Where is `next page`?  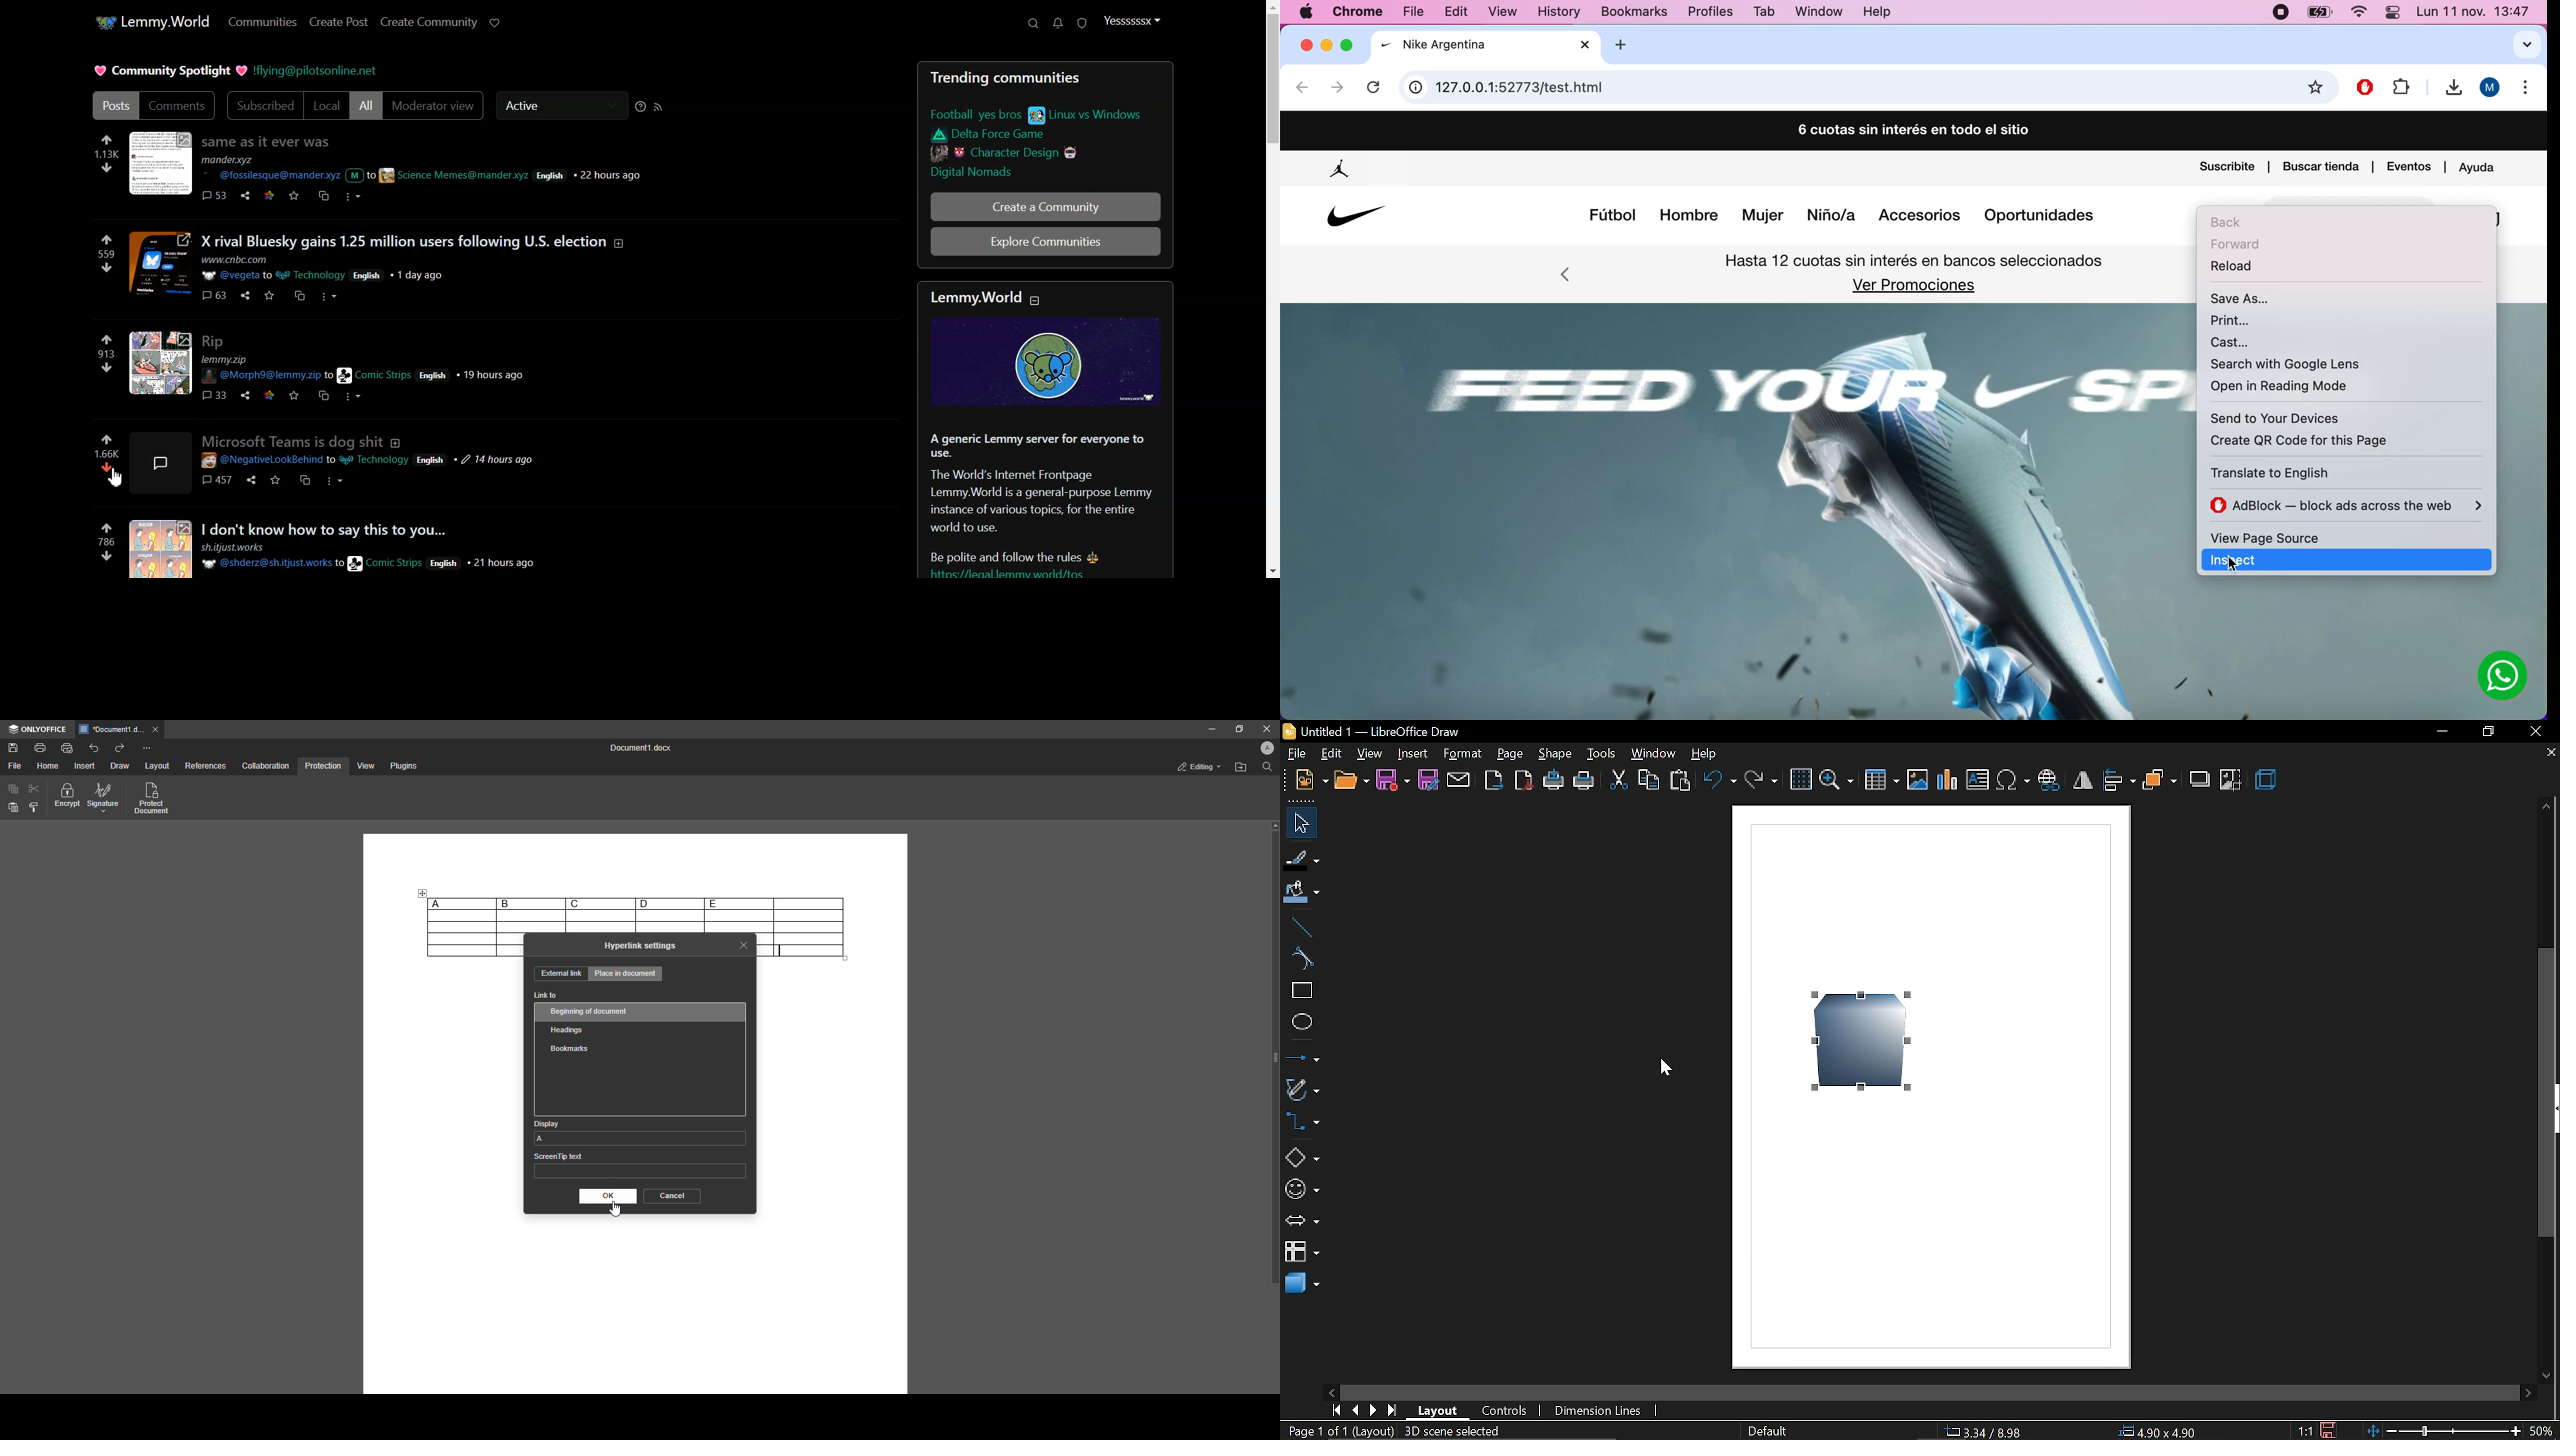
next page is located at coordinates (1372, 1410).